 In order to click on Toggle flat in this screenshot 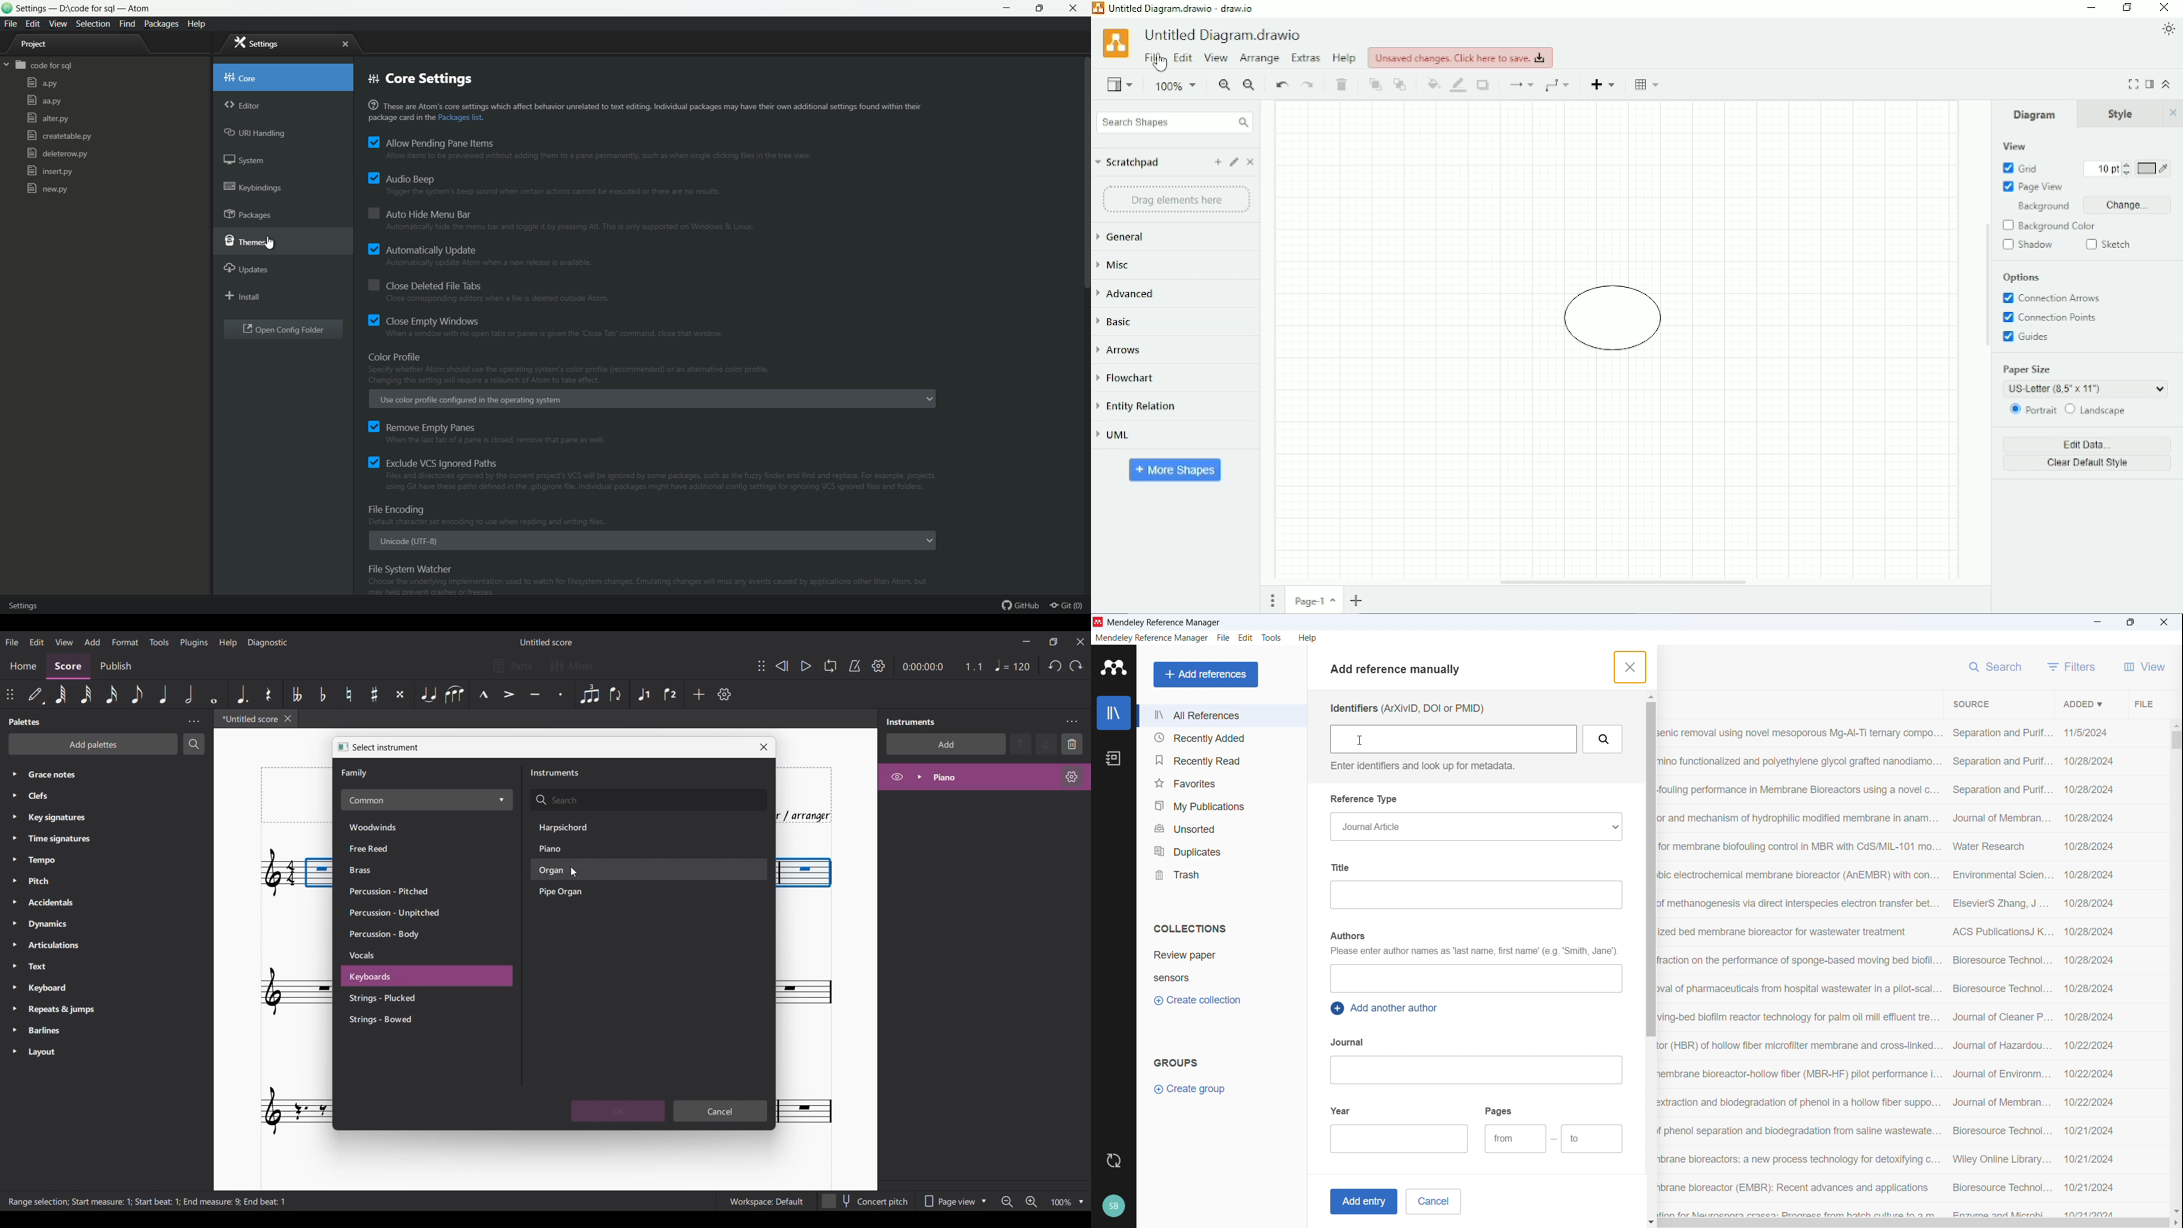, I will do `click(323, 694)`.